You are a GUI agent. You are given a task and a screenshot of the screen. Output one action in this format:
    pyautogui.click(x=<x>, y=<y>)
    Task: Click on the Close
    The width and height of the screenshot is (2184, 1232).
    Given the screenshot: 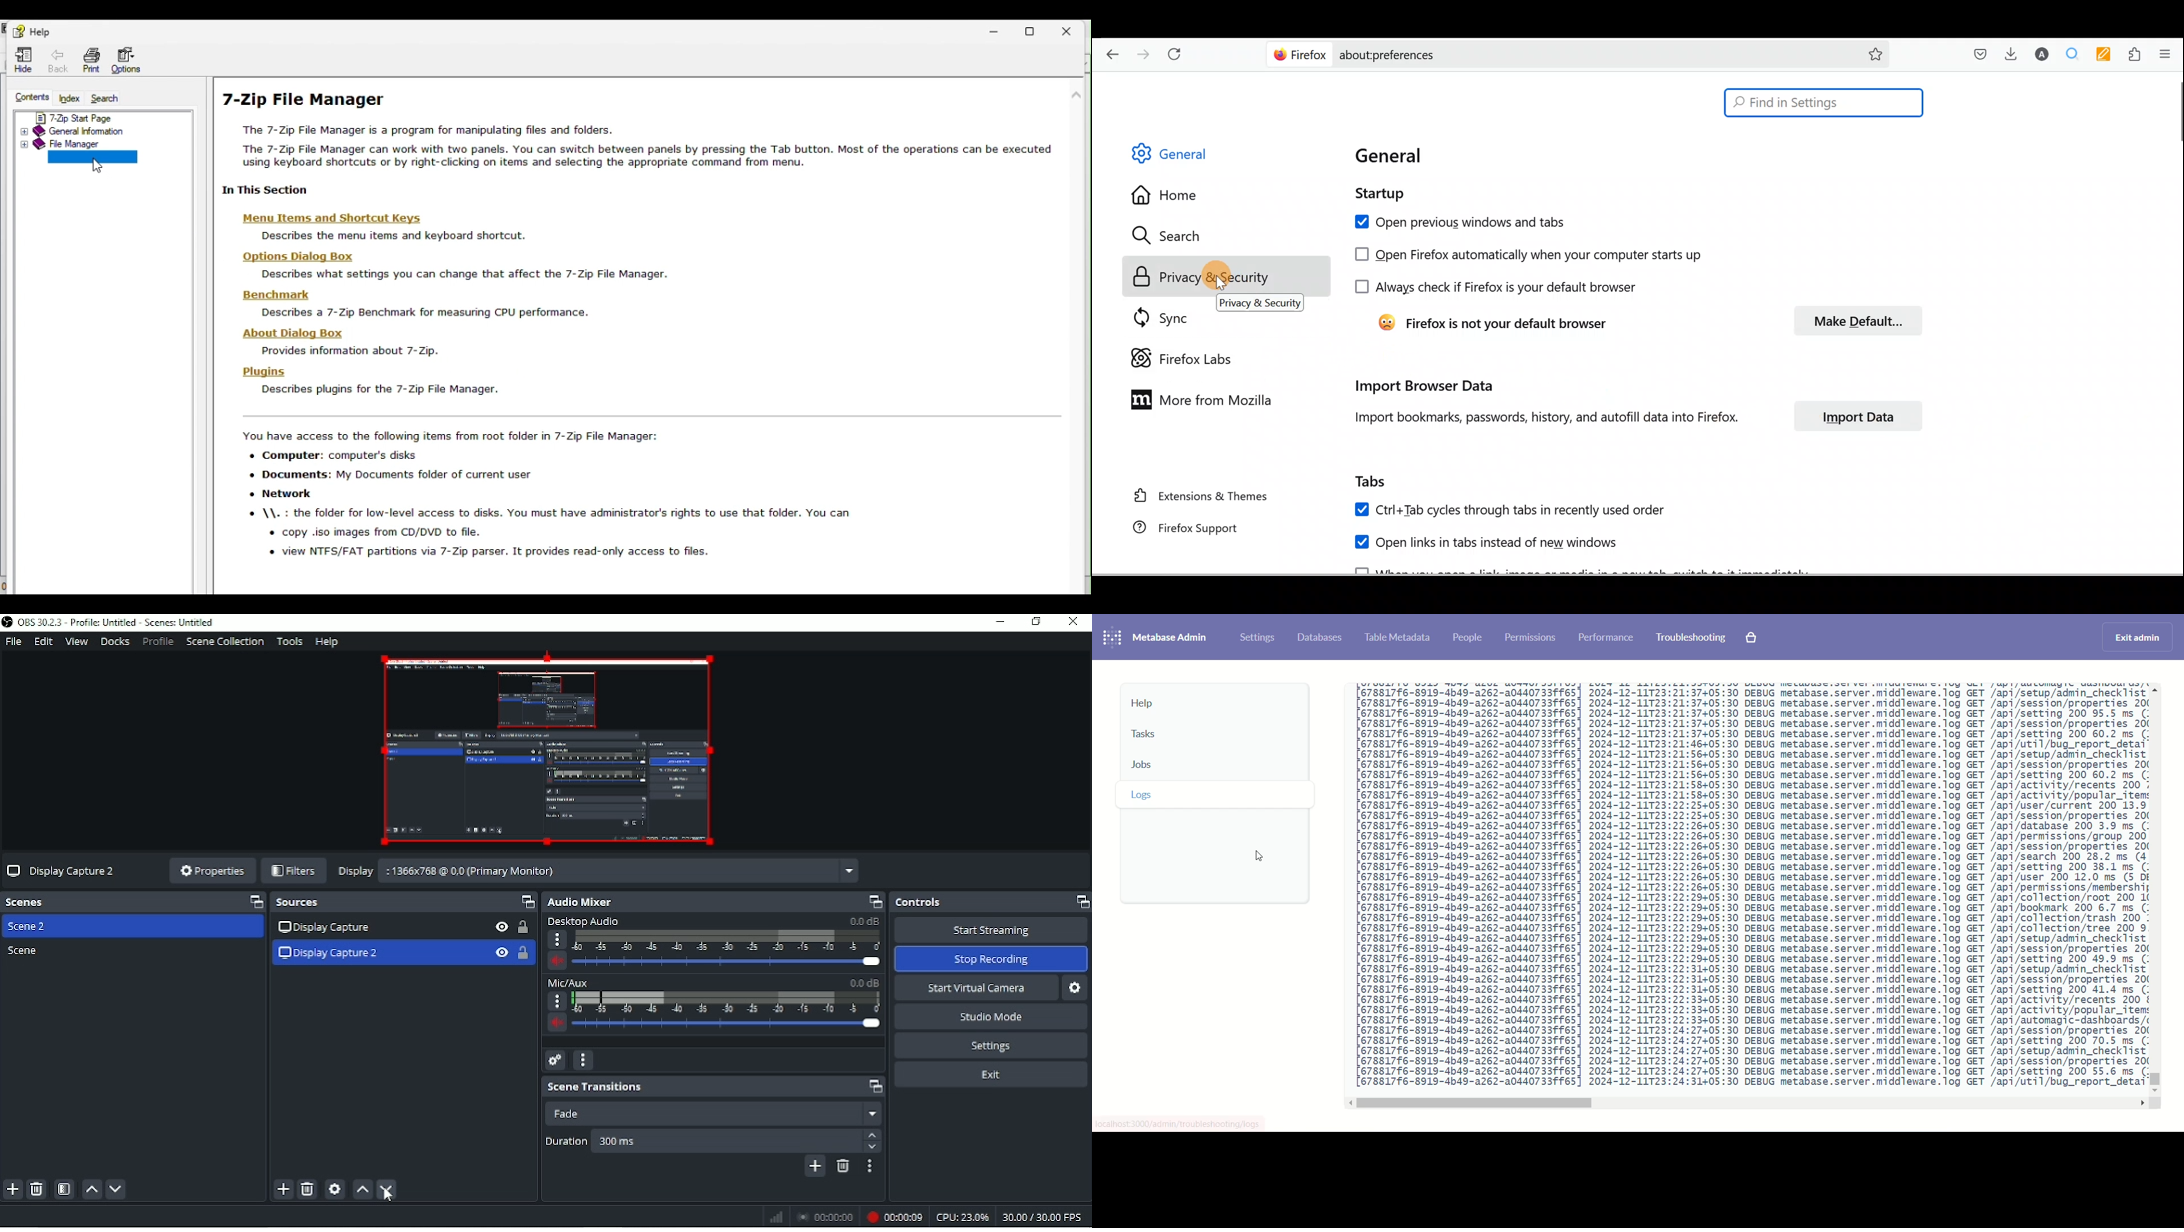 What is the action you would take?
    pyautogui.click(x=1077, y=26)
    